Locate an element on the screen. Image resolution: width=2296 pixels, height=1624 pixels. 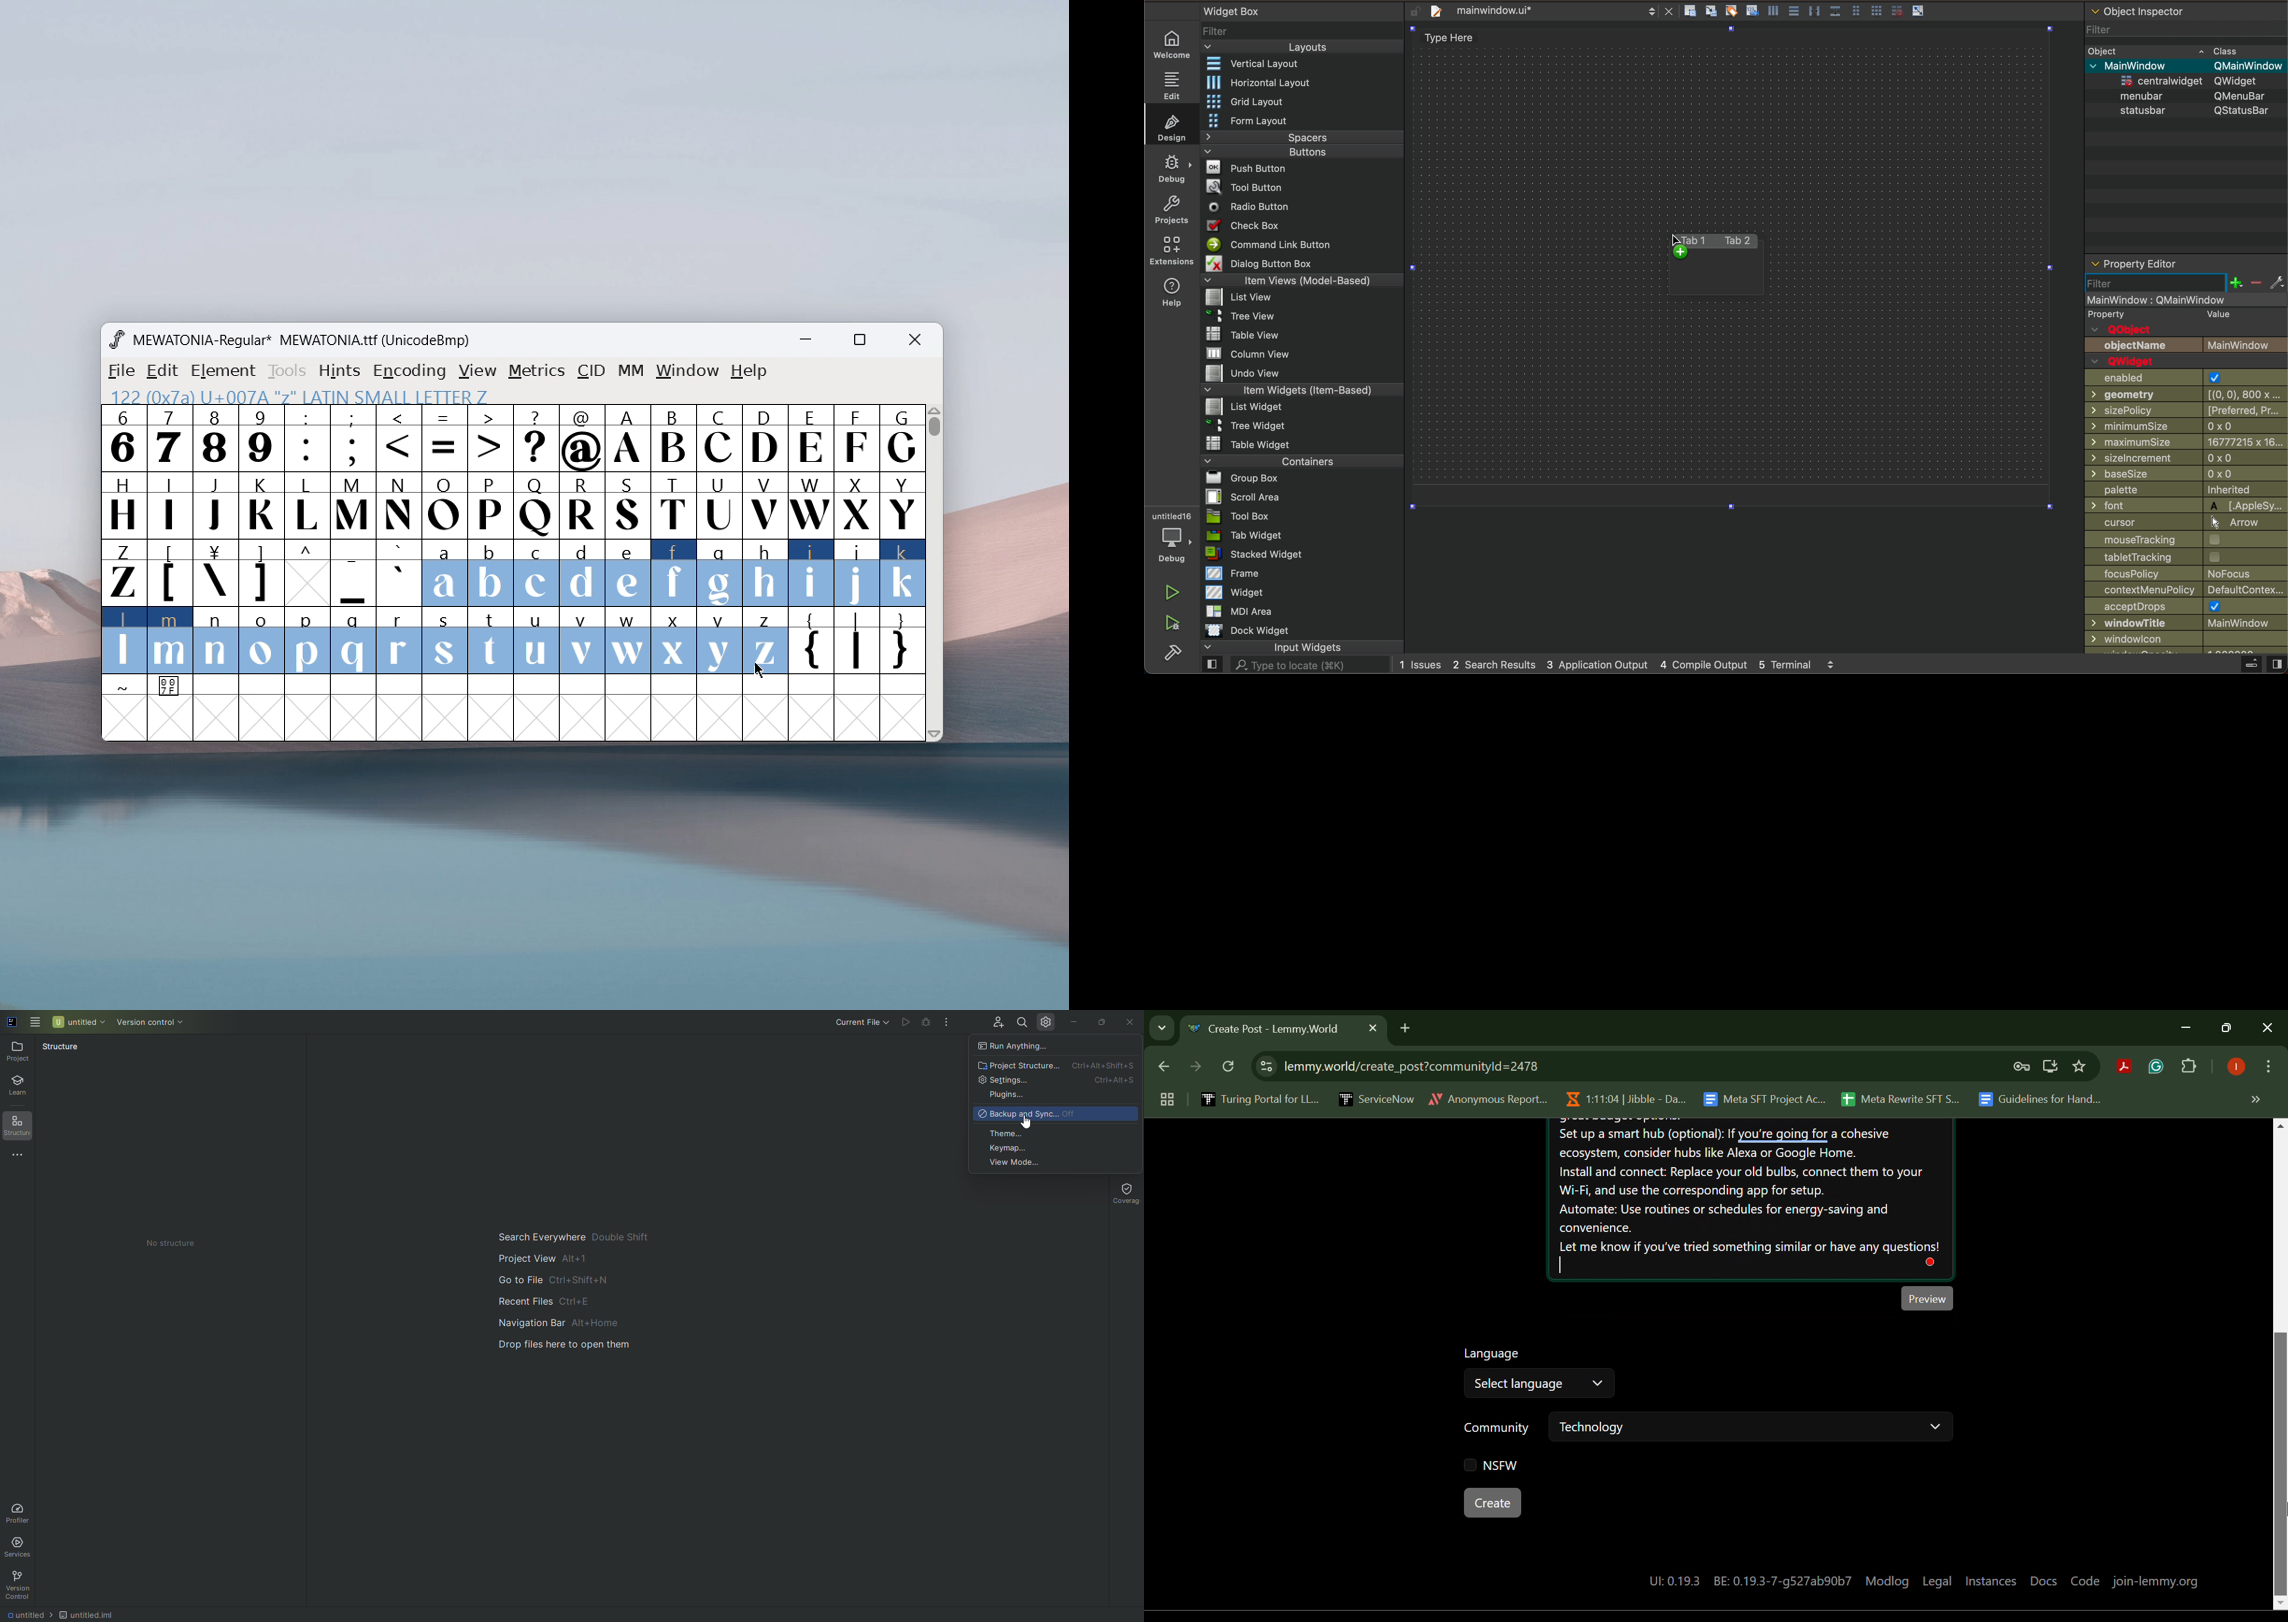
: is located at coordinates (307, 439).